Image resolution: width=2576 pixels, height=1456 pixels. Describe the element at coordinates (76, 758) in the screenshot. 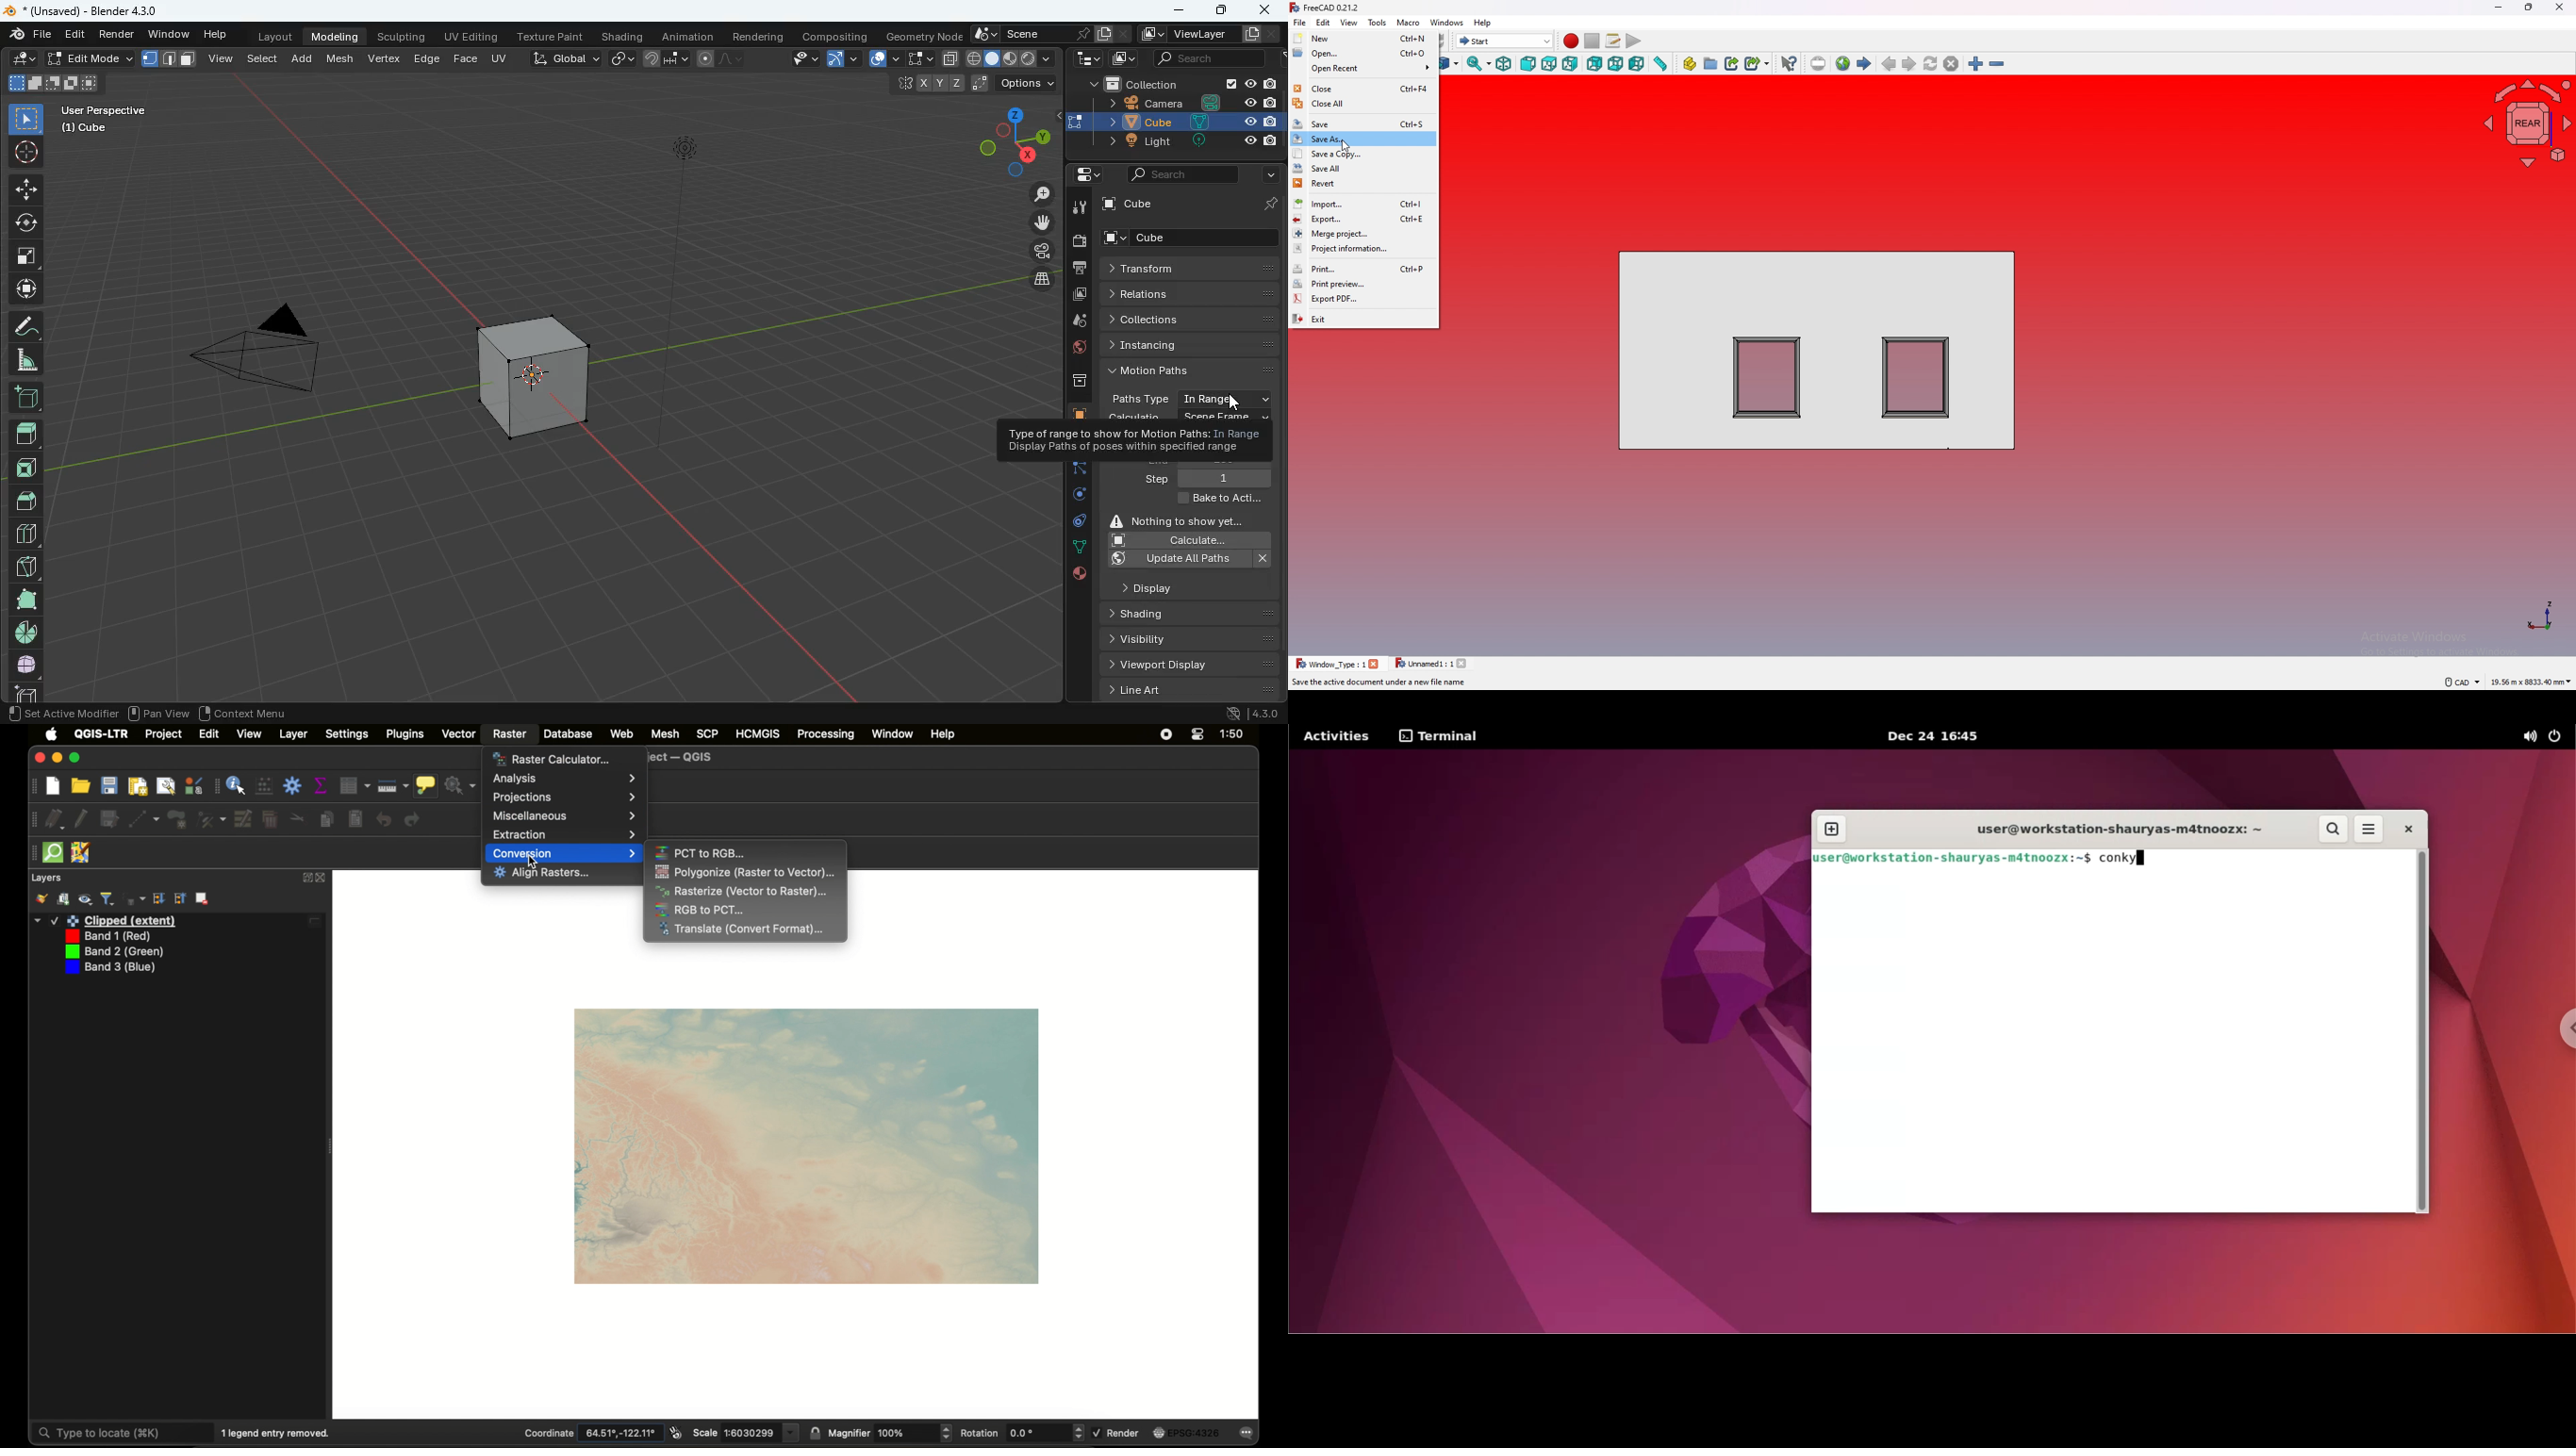

I see `maximize` at that location.